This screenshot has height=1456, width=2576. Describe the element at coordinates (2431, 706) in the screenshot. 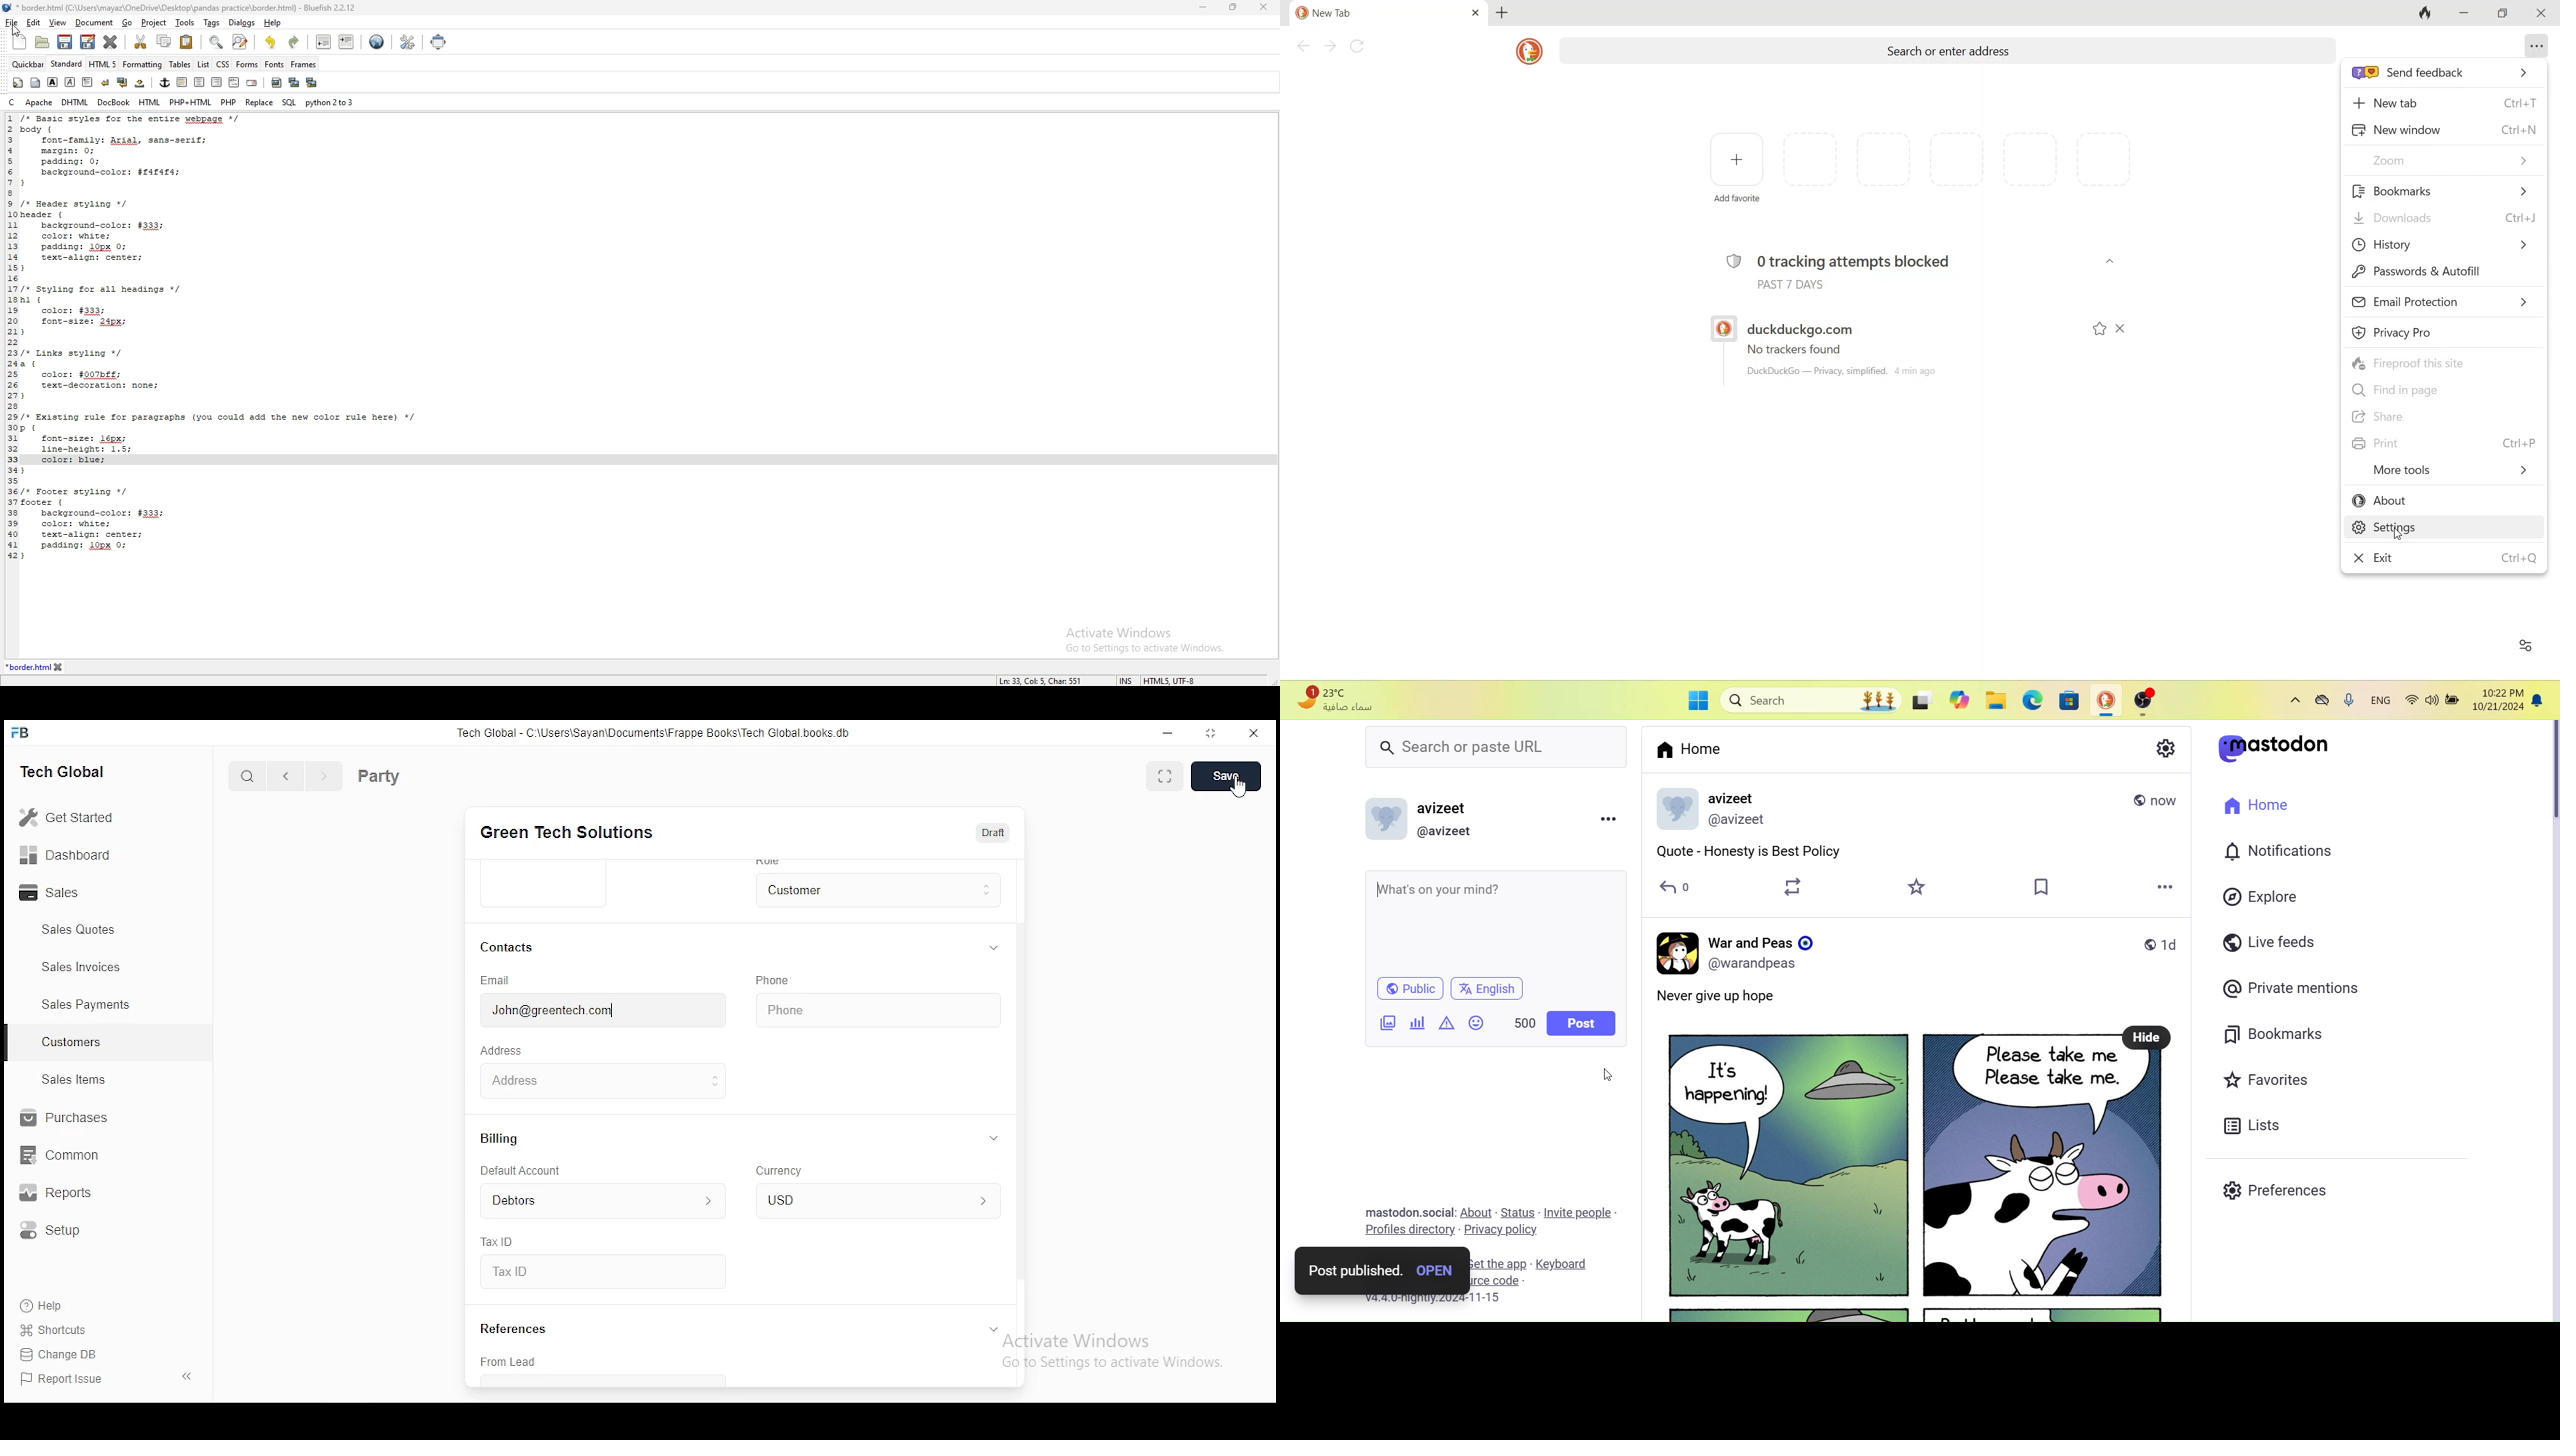

I see `volume` at that location.